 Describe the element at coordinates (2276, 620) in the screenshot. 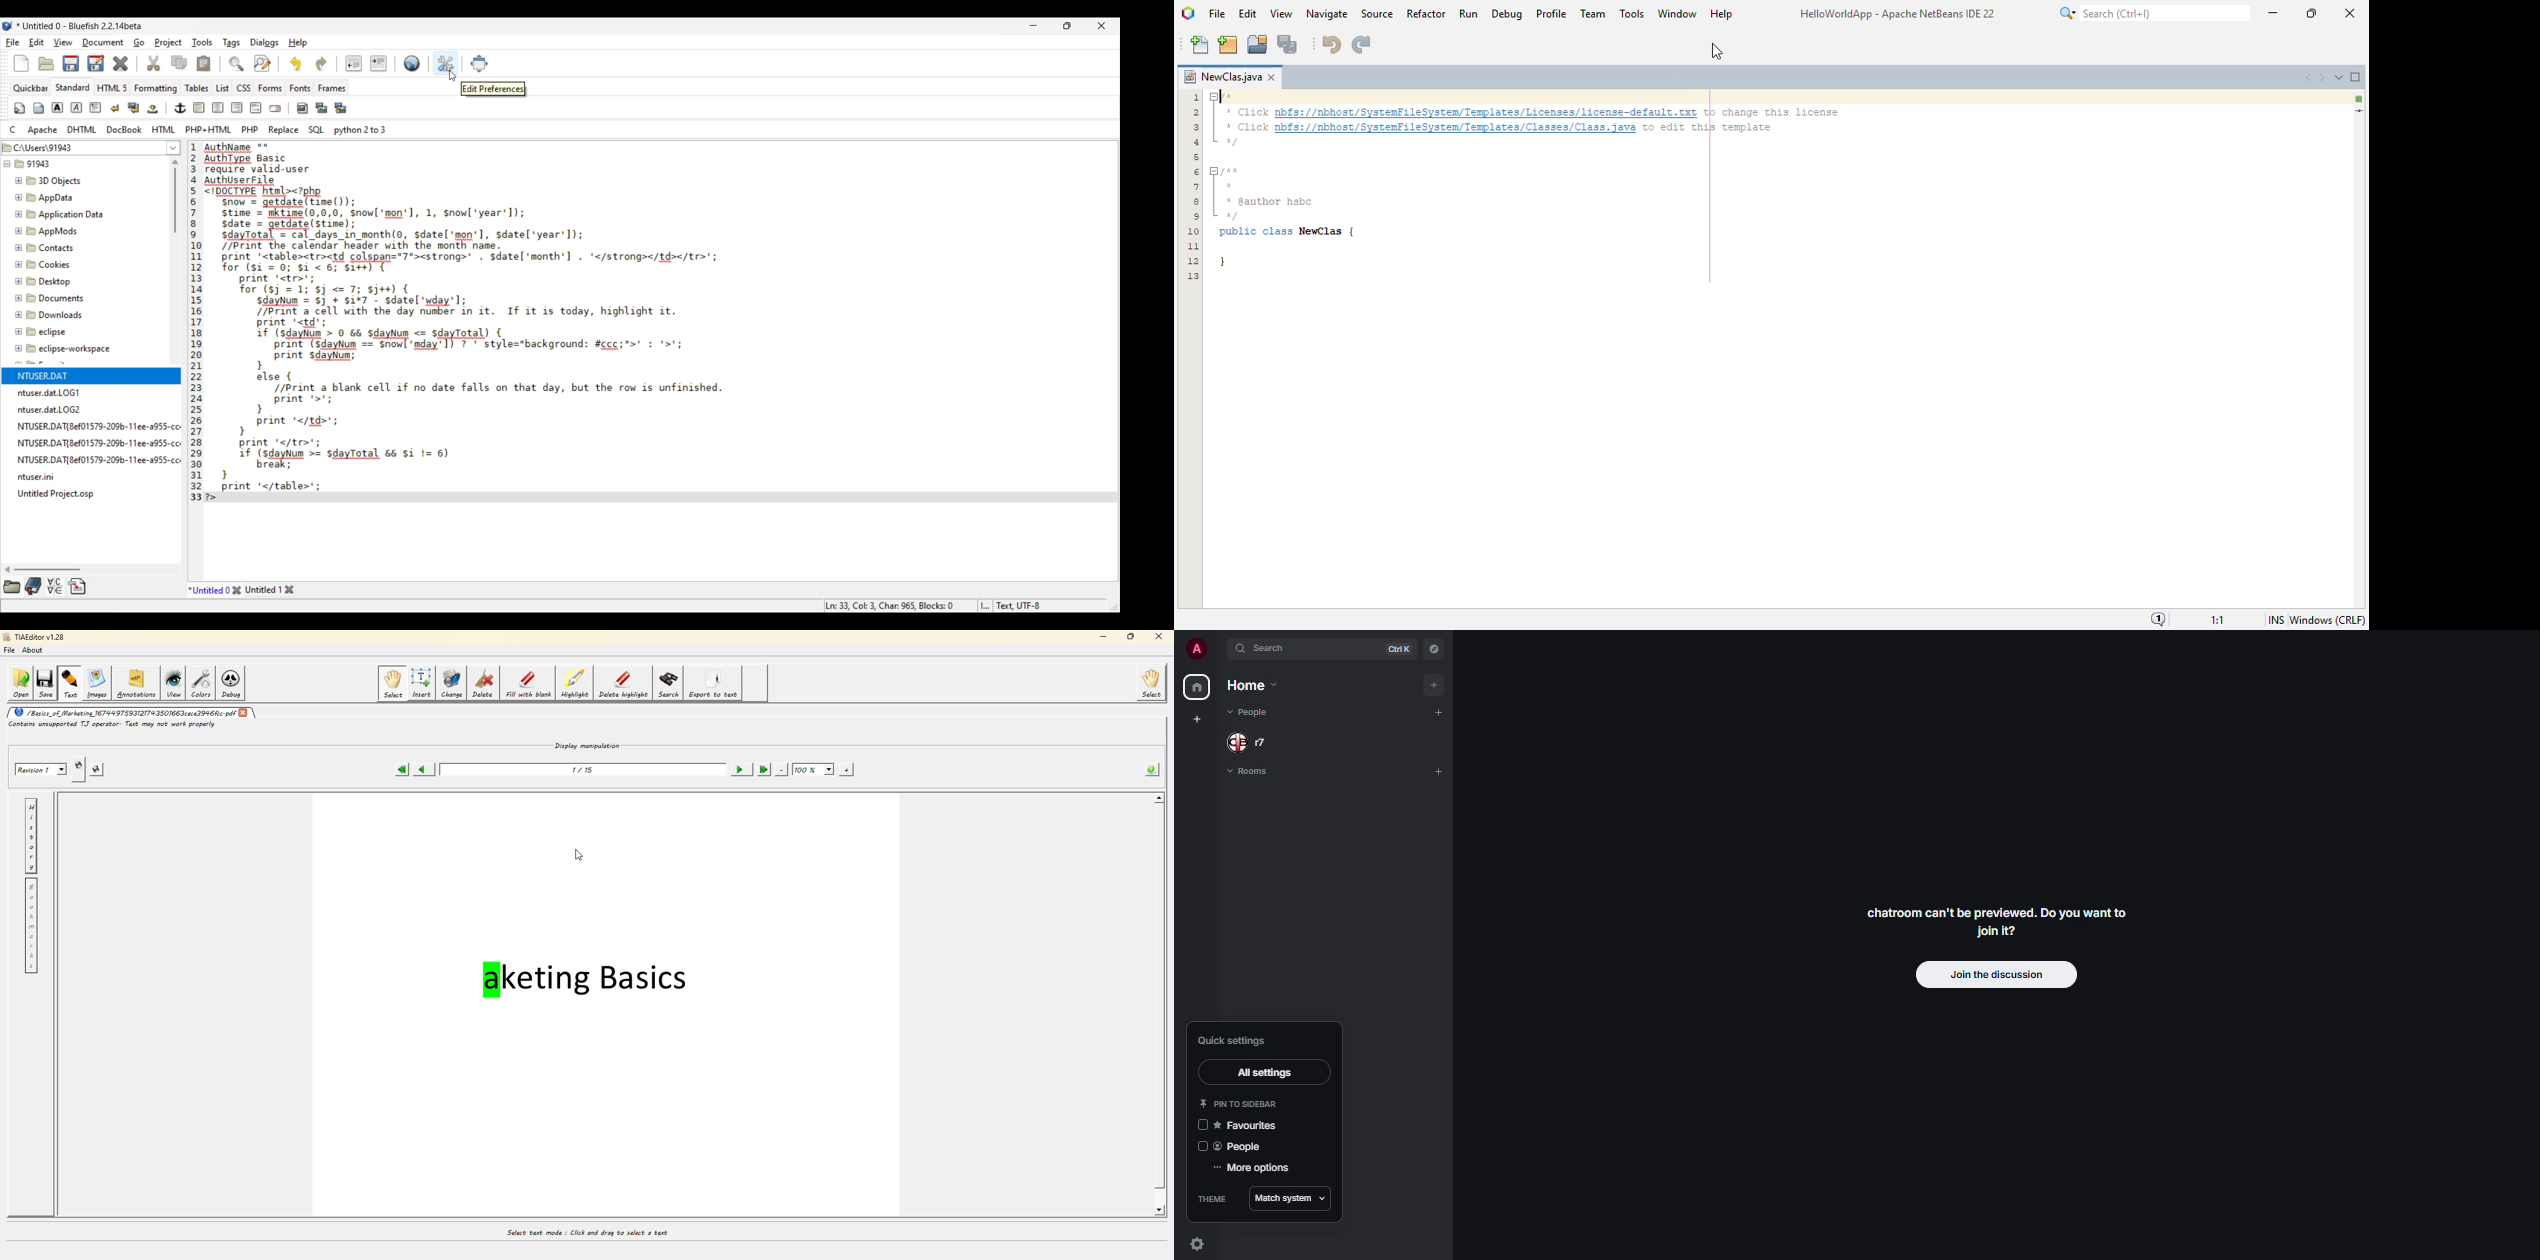

I see `insert mode` at that location.